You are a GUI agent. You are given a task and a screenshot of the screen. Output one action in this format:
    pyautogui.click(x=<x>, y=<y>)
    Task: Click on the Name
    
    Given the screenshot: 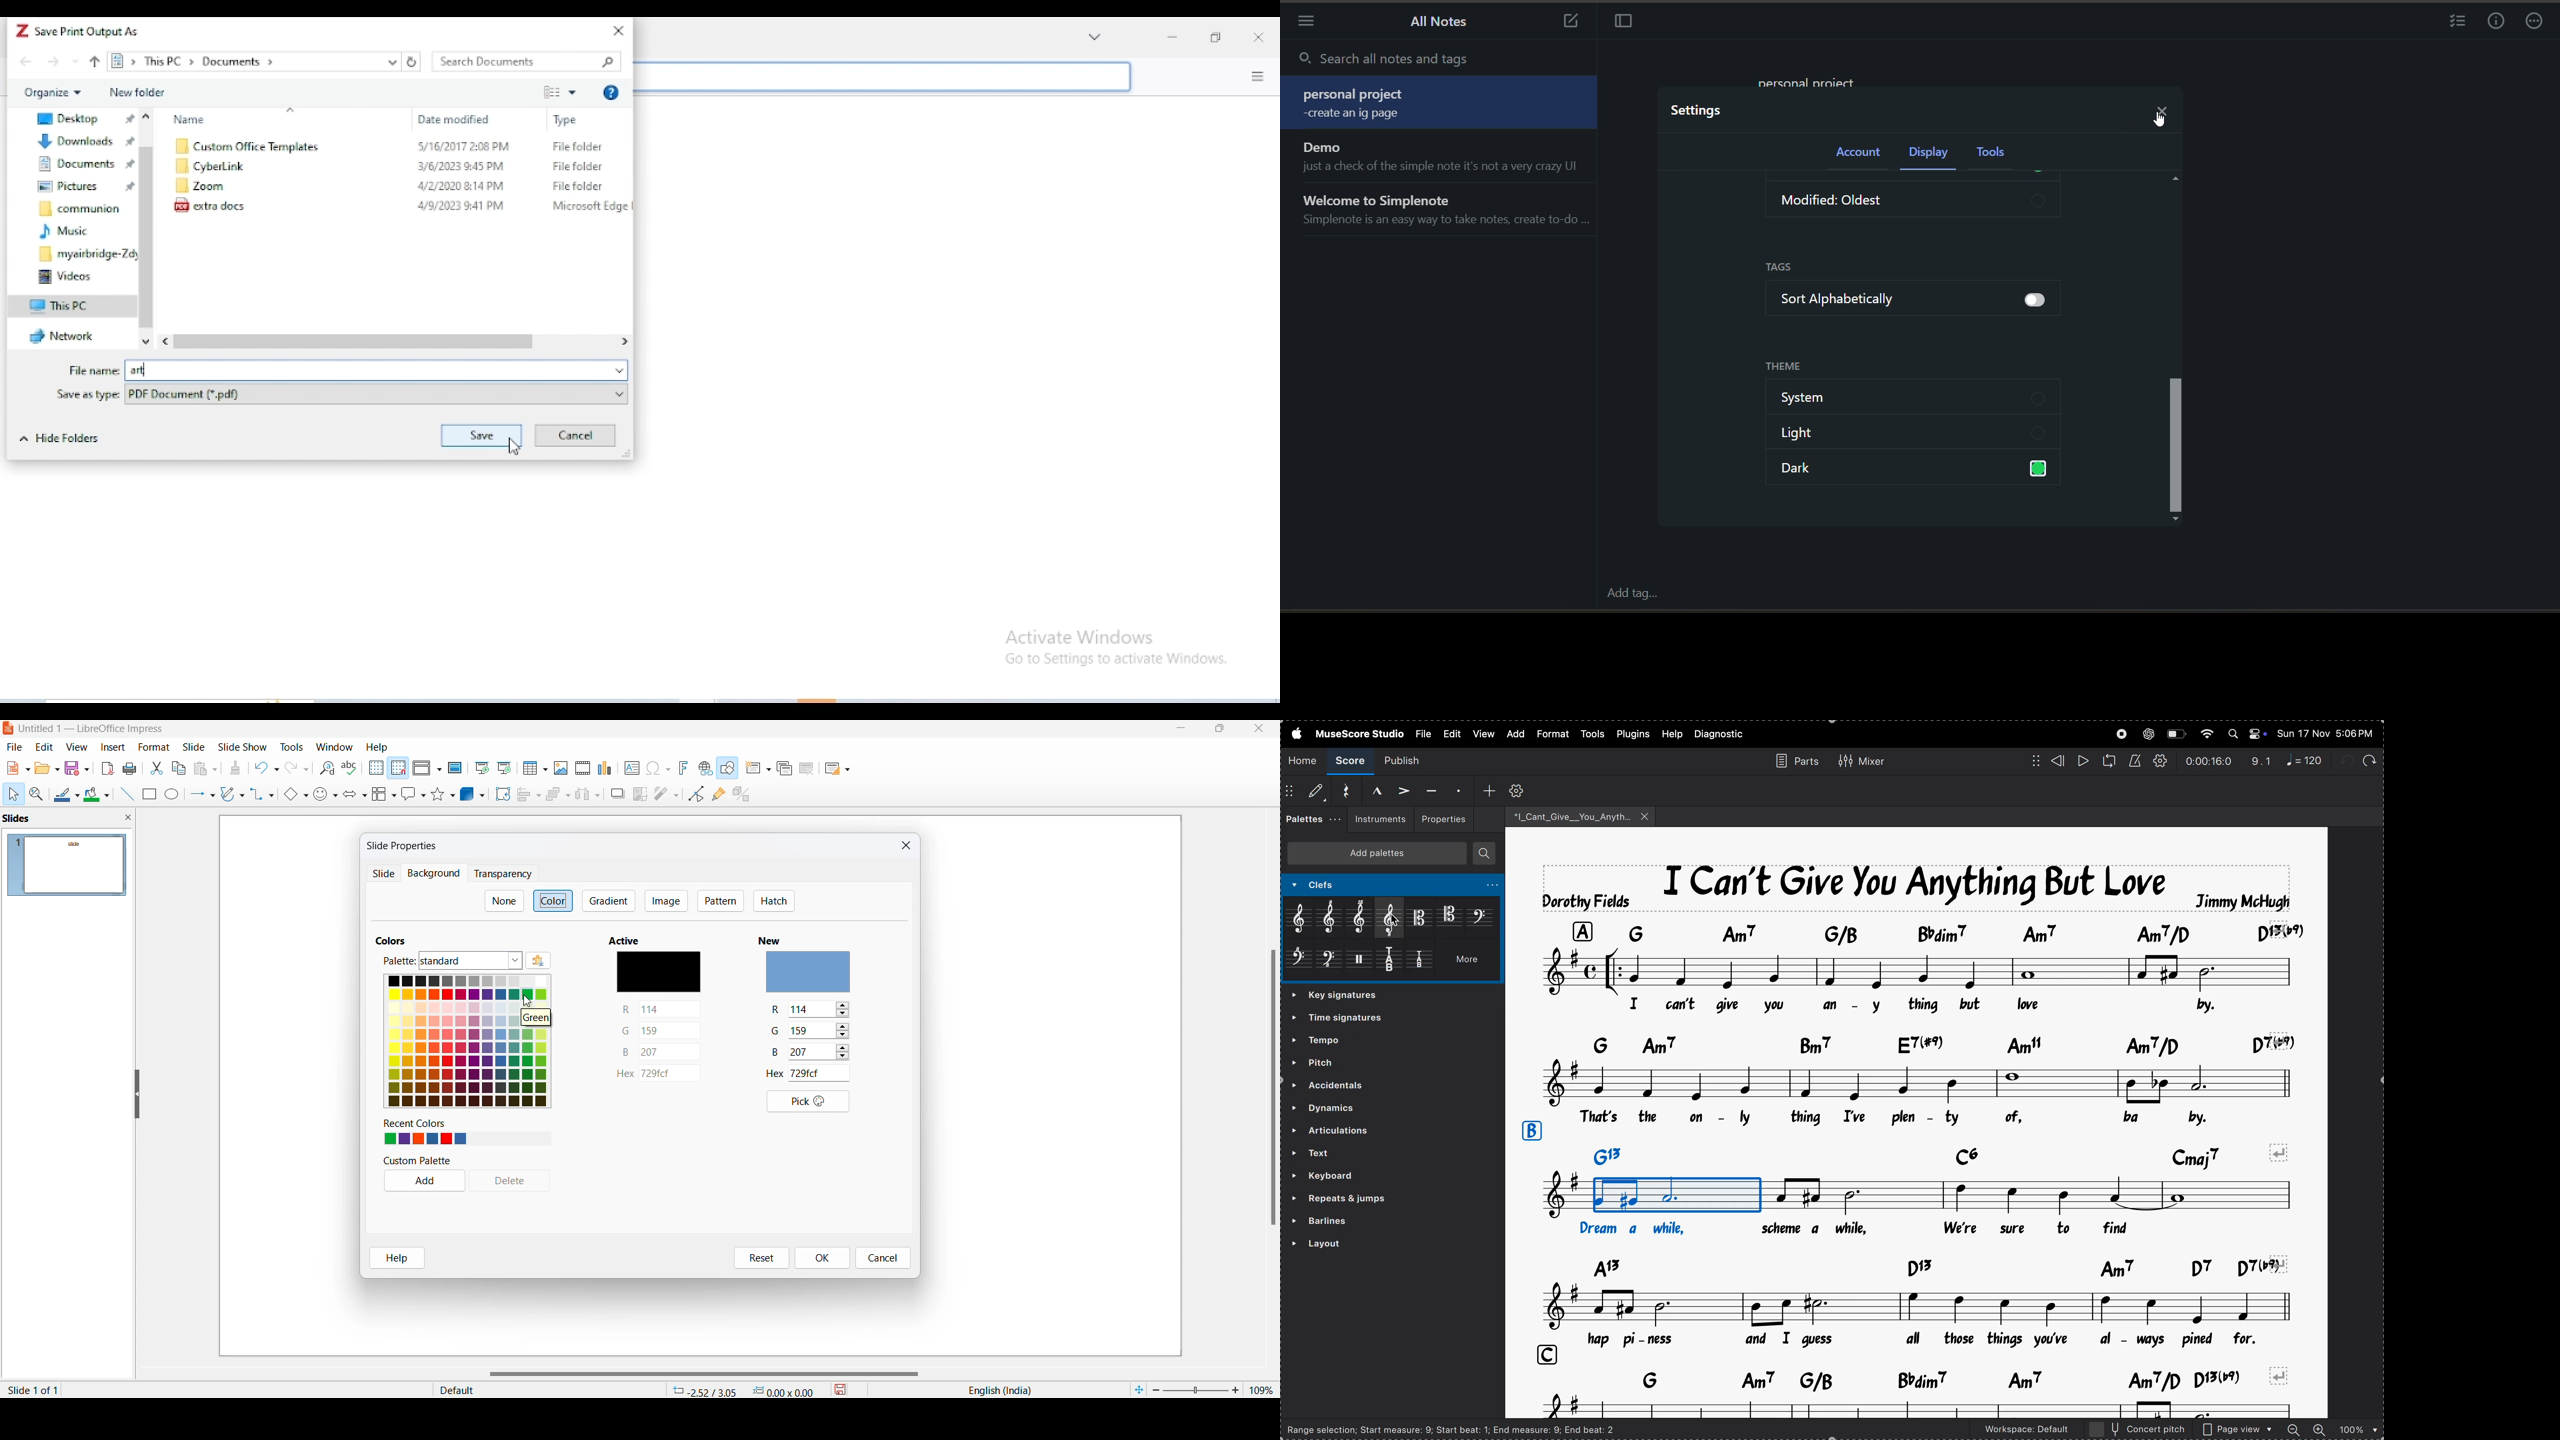 What is the action you would take?
    pyautogui.click(x=190, y=120)
    